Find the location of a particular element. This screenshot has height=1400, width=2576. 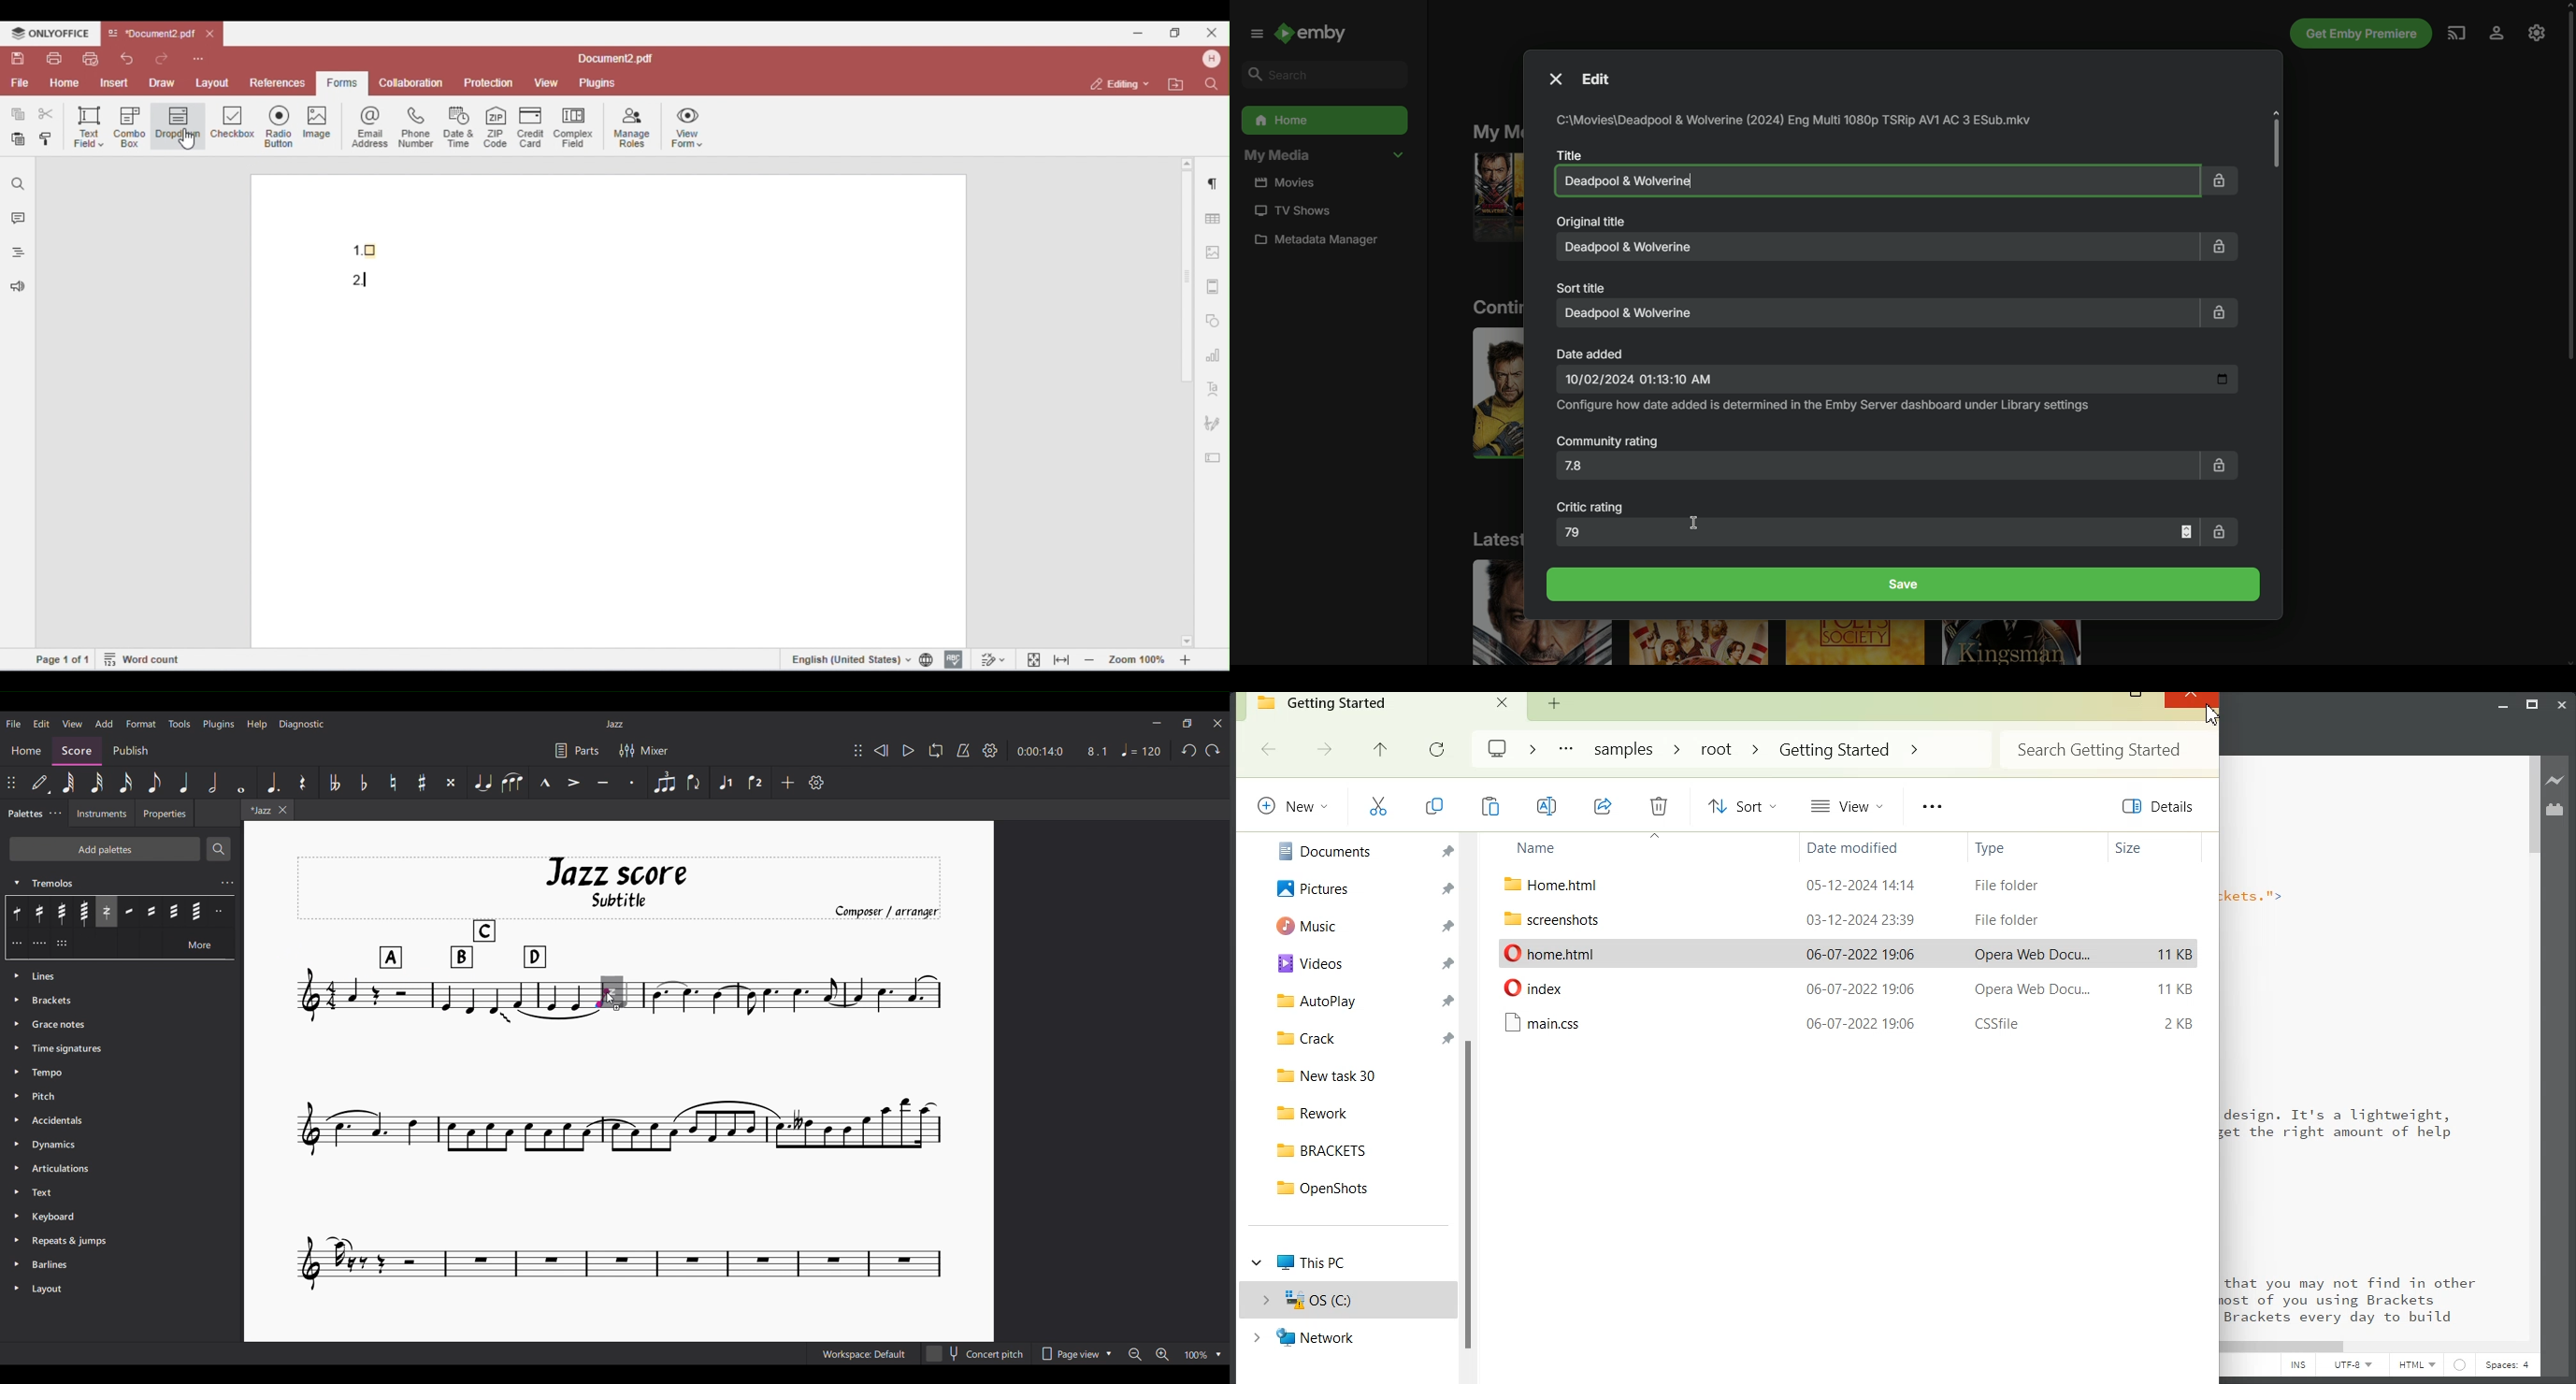

32nd note is located at coordinates (97, 783).